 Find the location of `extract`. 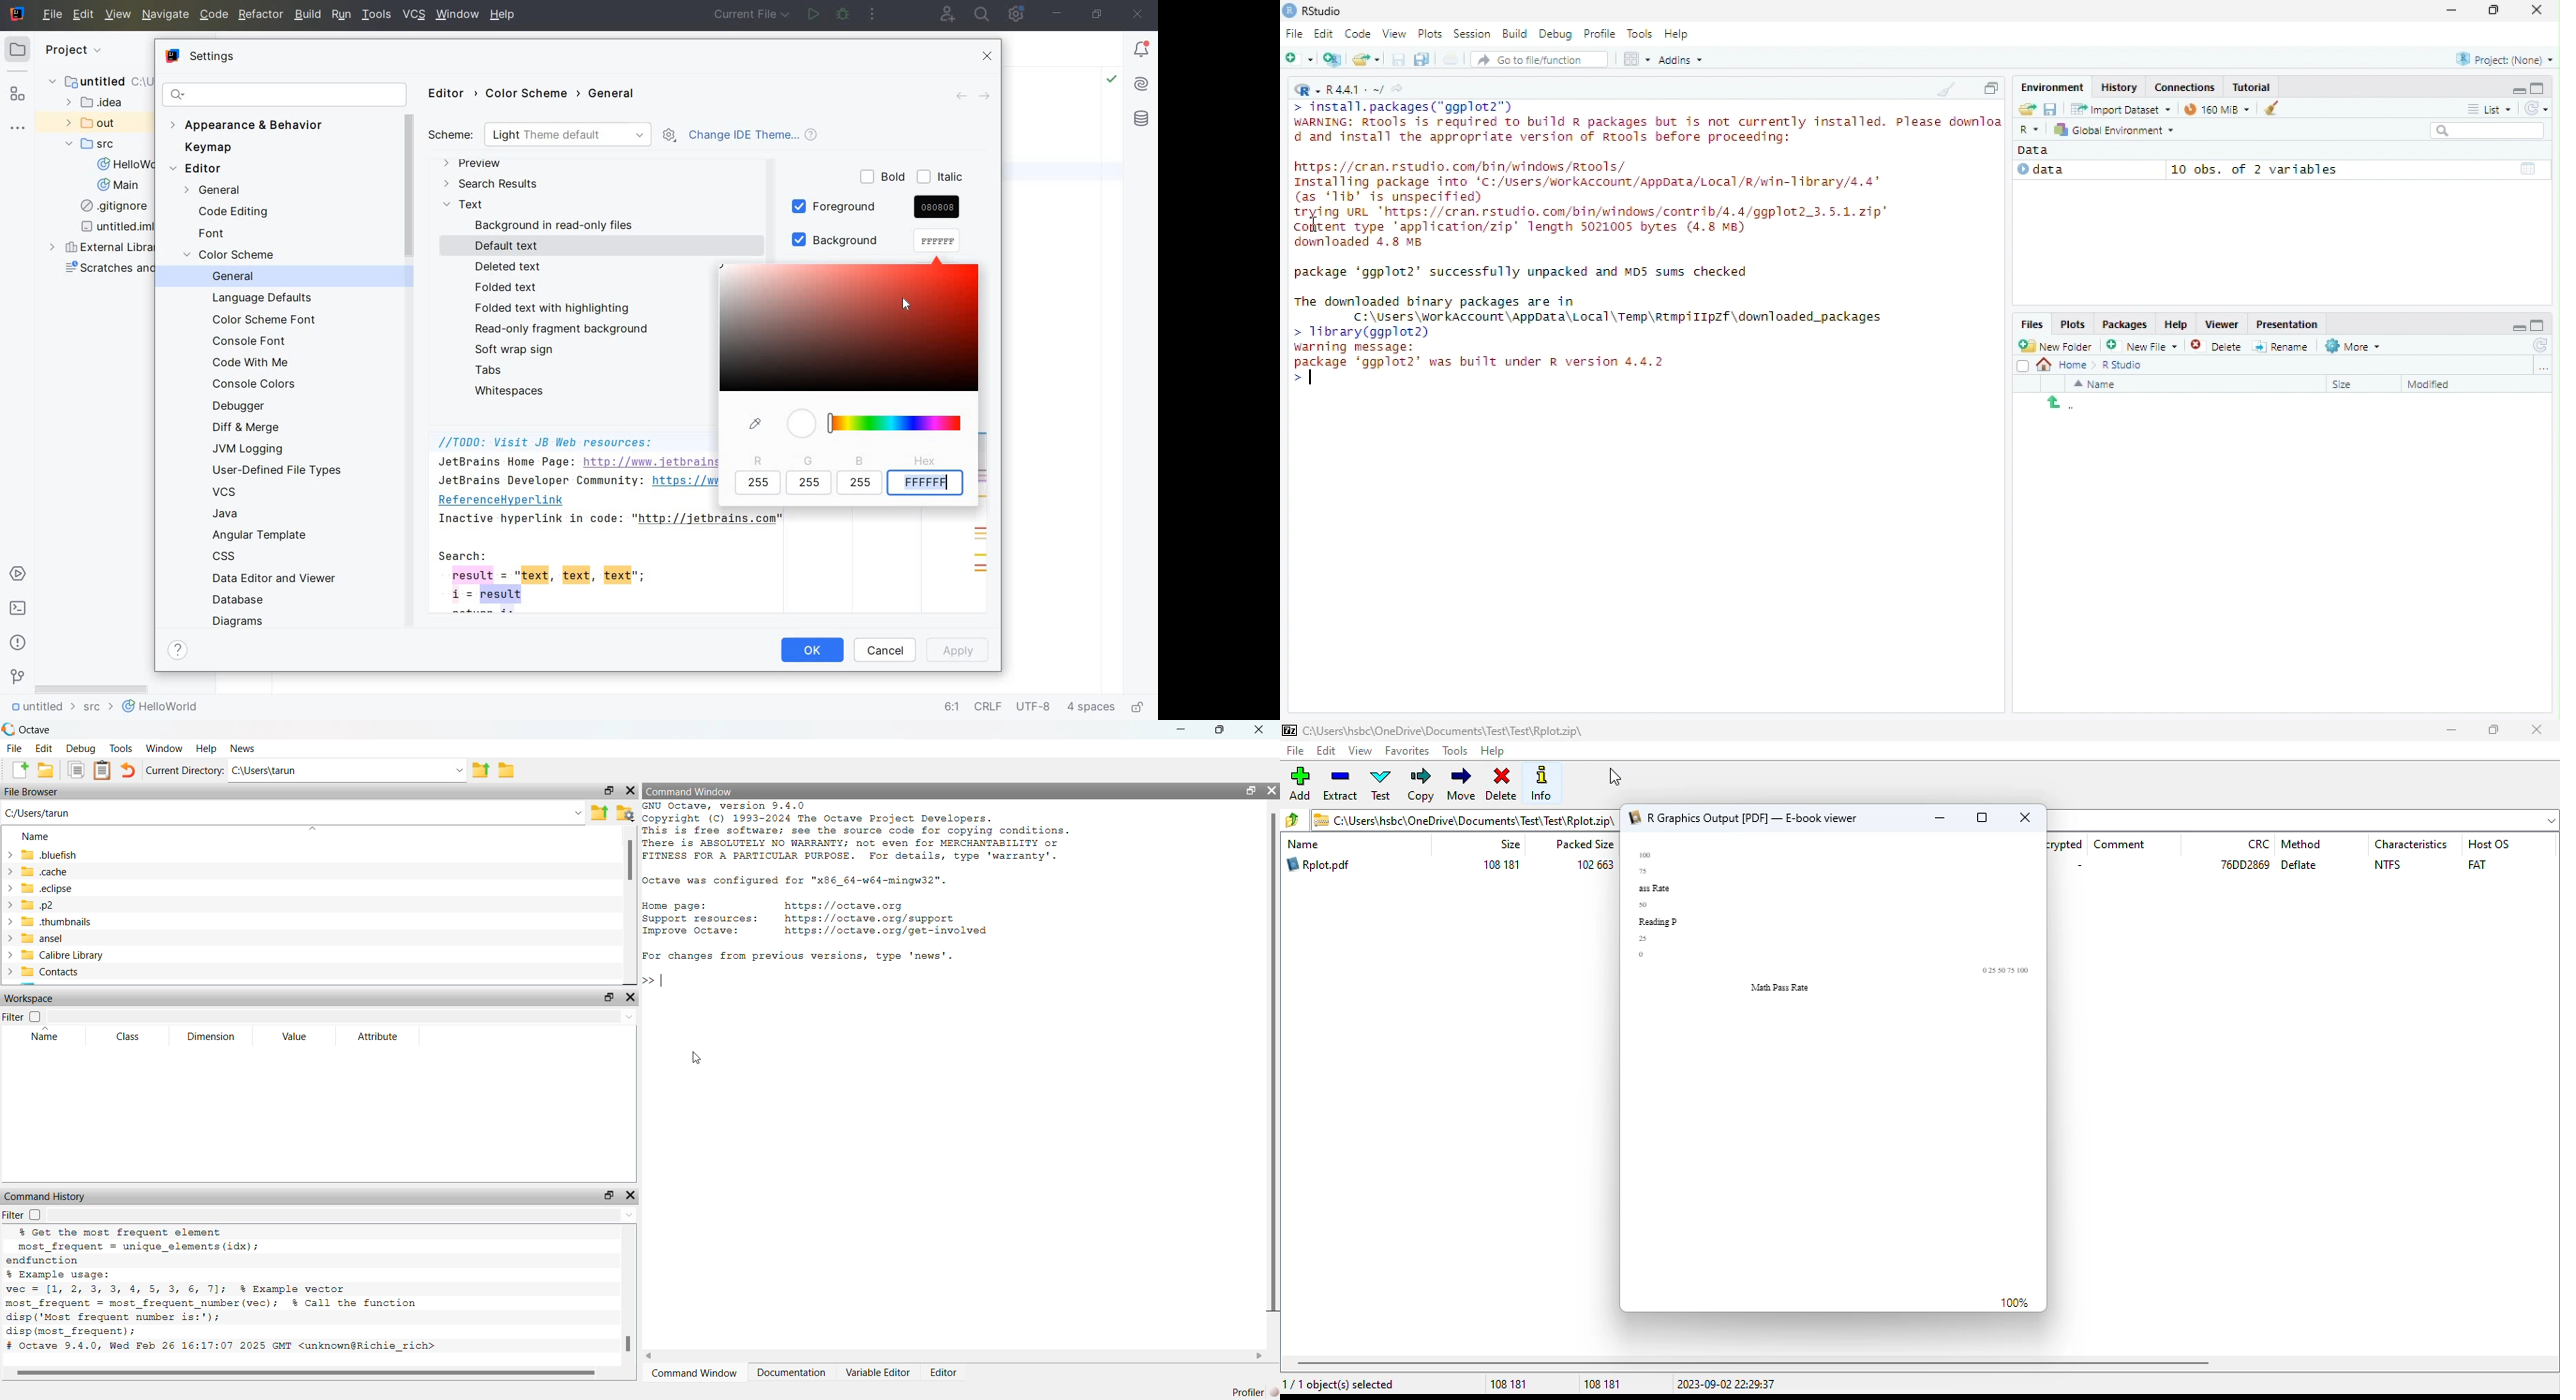

extract is located at coordinates (1340, 784).